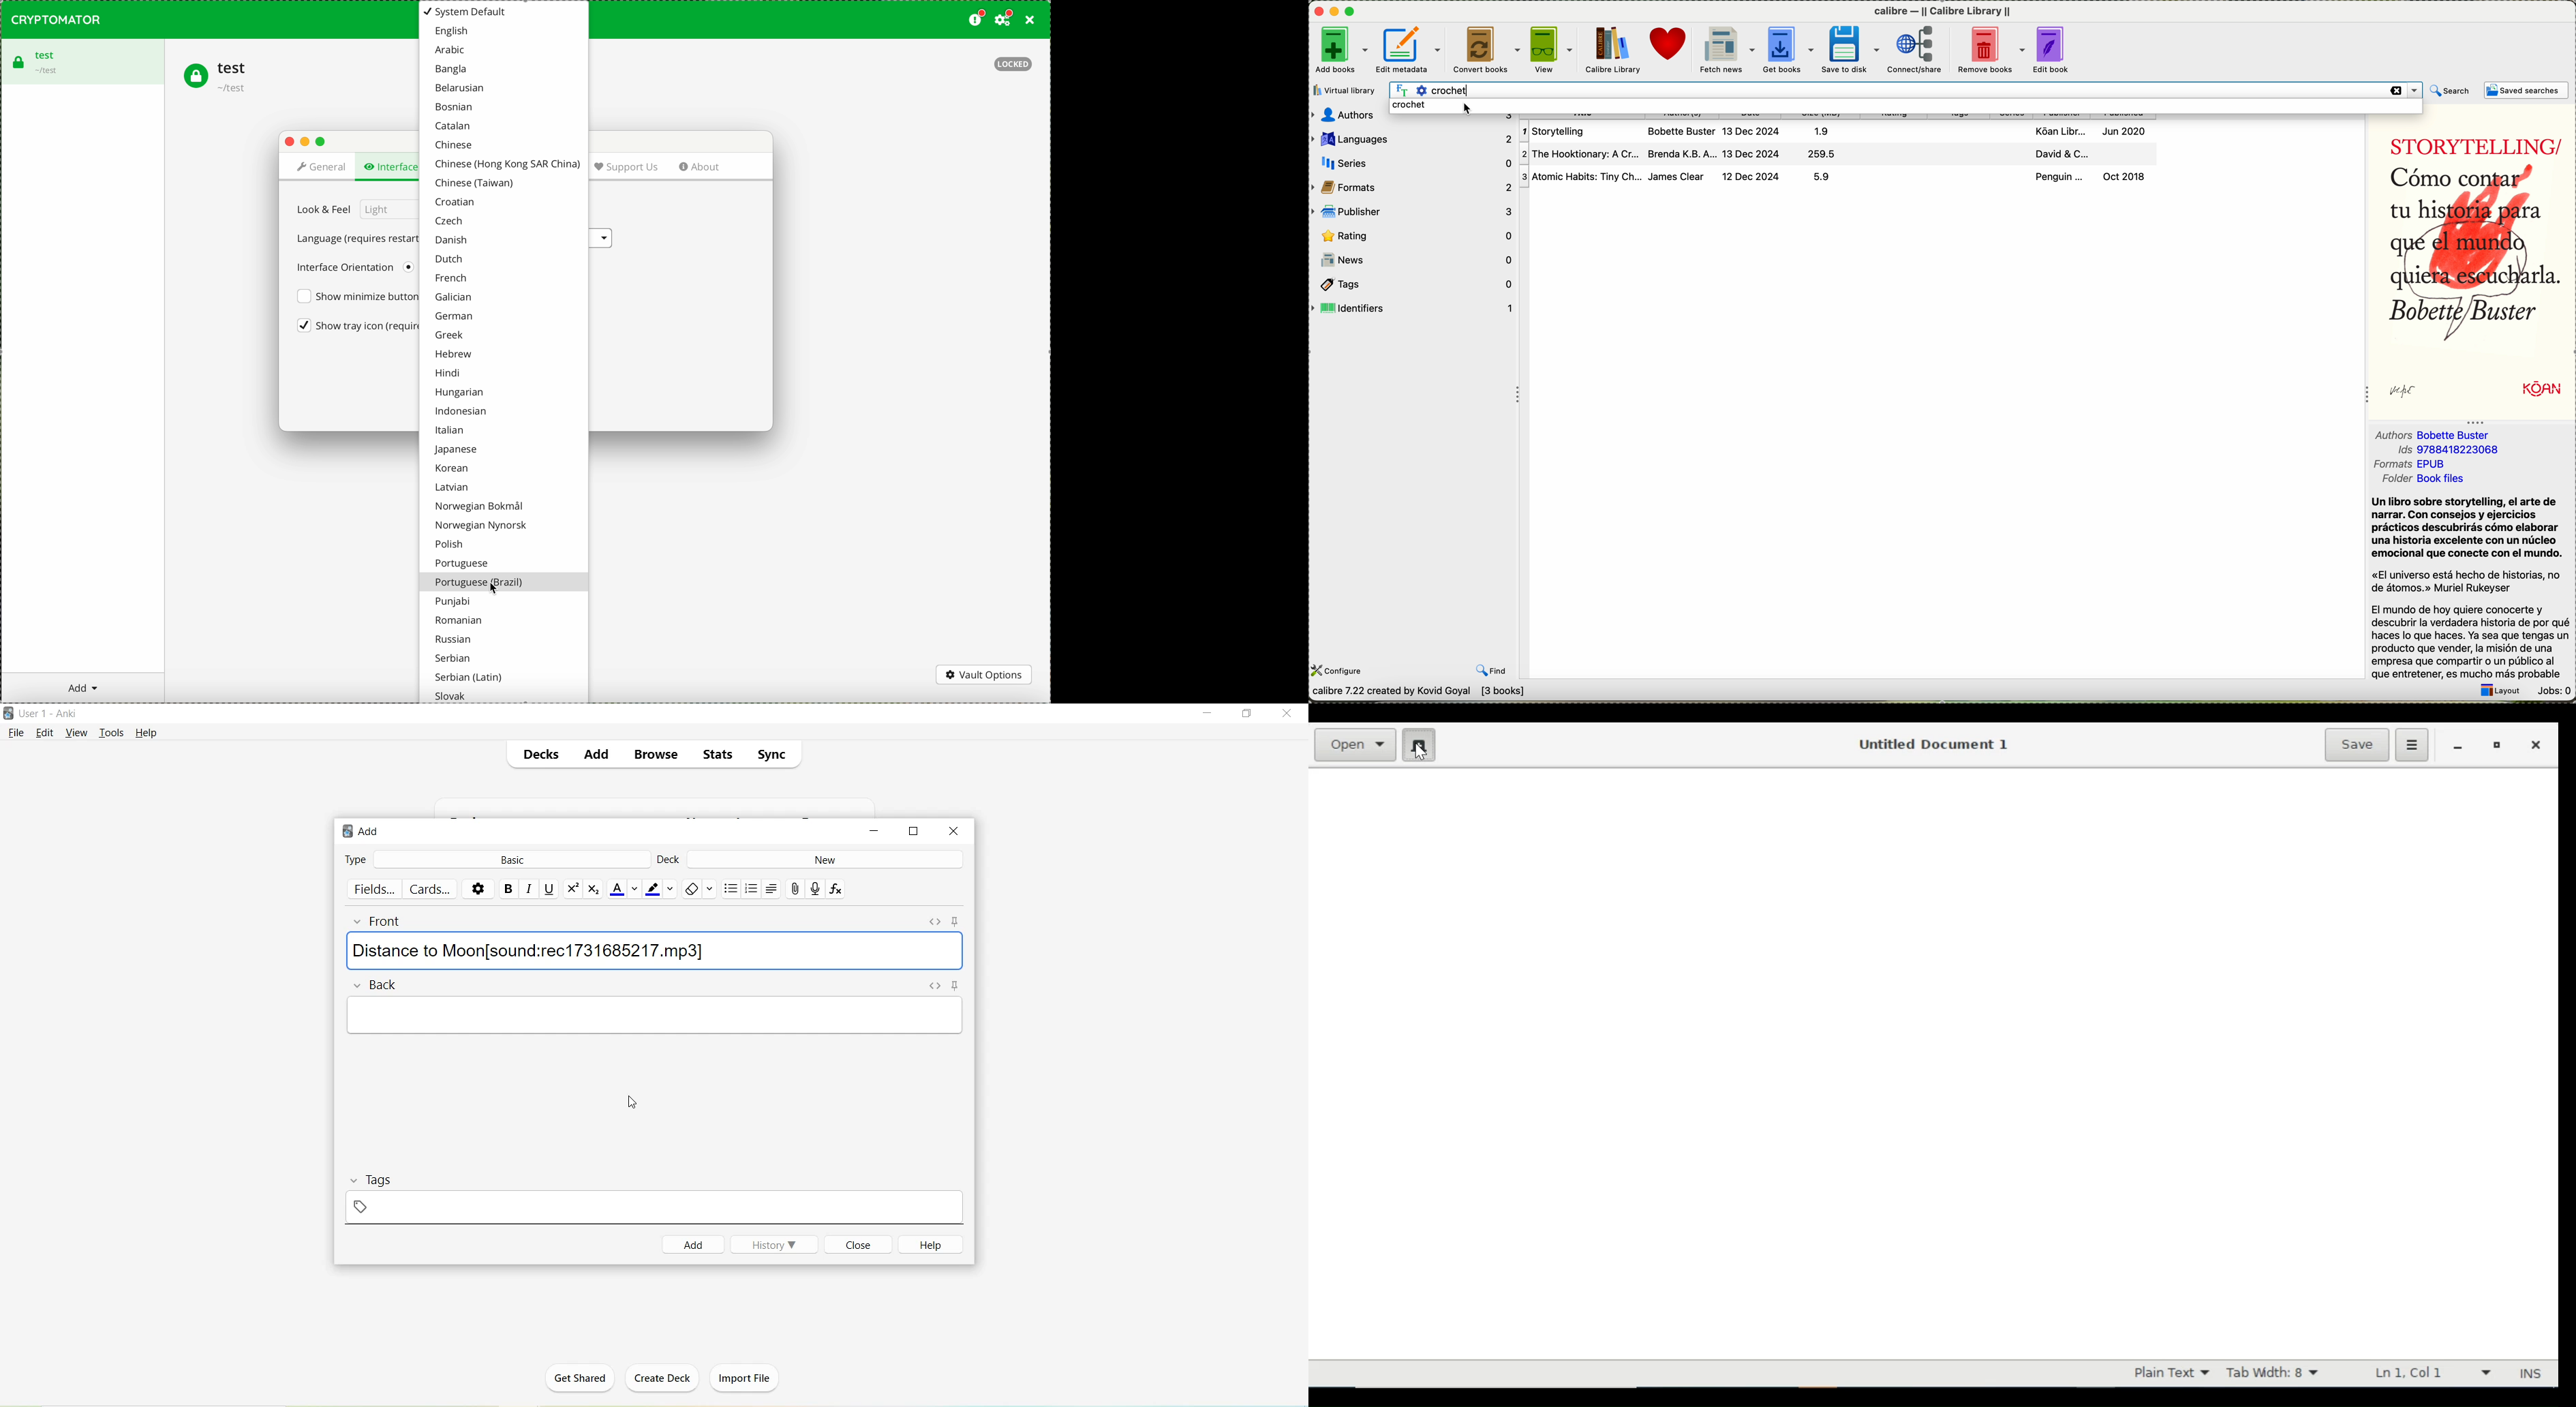 This screenshot has height=1428, width=2576. Describe the element at coordinates (795, 888) in the screenshot. I see `Attach pictures/audio/video` at that location.